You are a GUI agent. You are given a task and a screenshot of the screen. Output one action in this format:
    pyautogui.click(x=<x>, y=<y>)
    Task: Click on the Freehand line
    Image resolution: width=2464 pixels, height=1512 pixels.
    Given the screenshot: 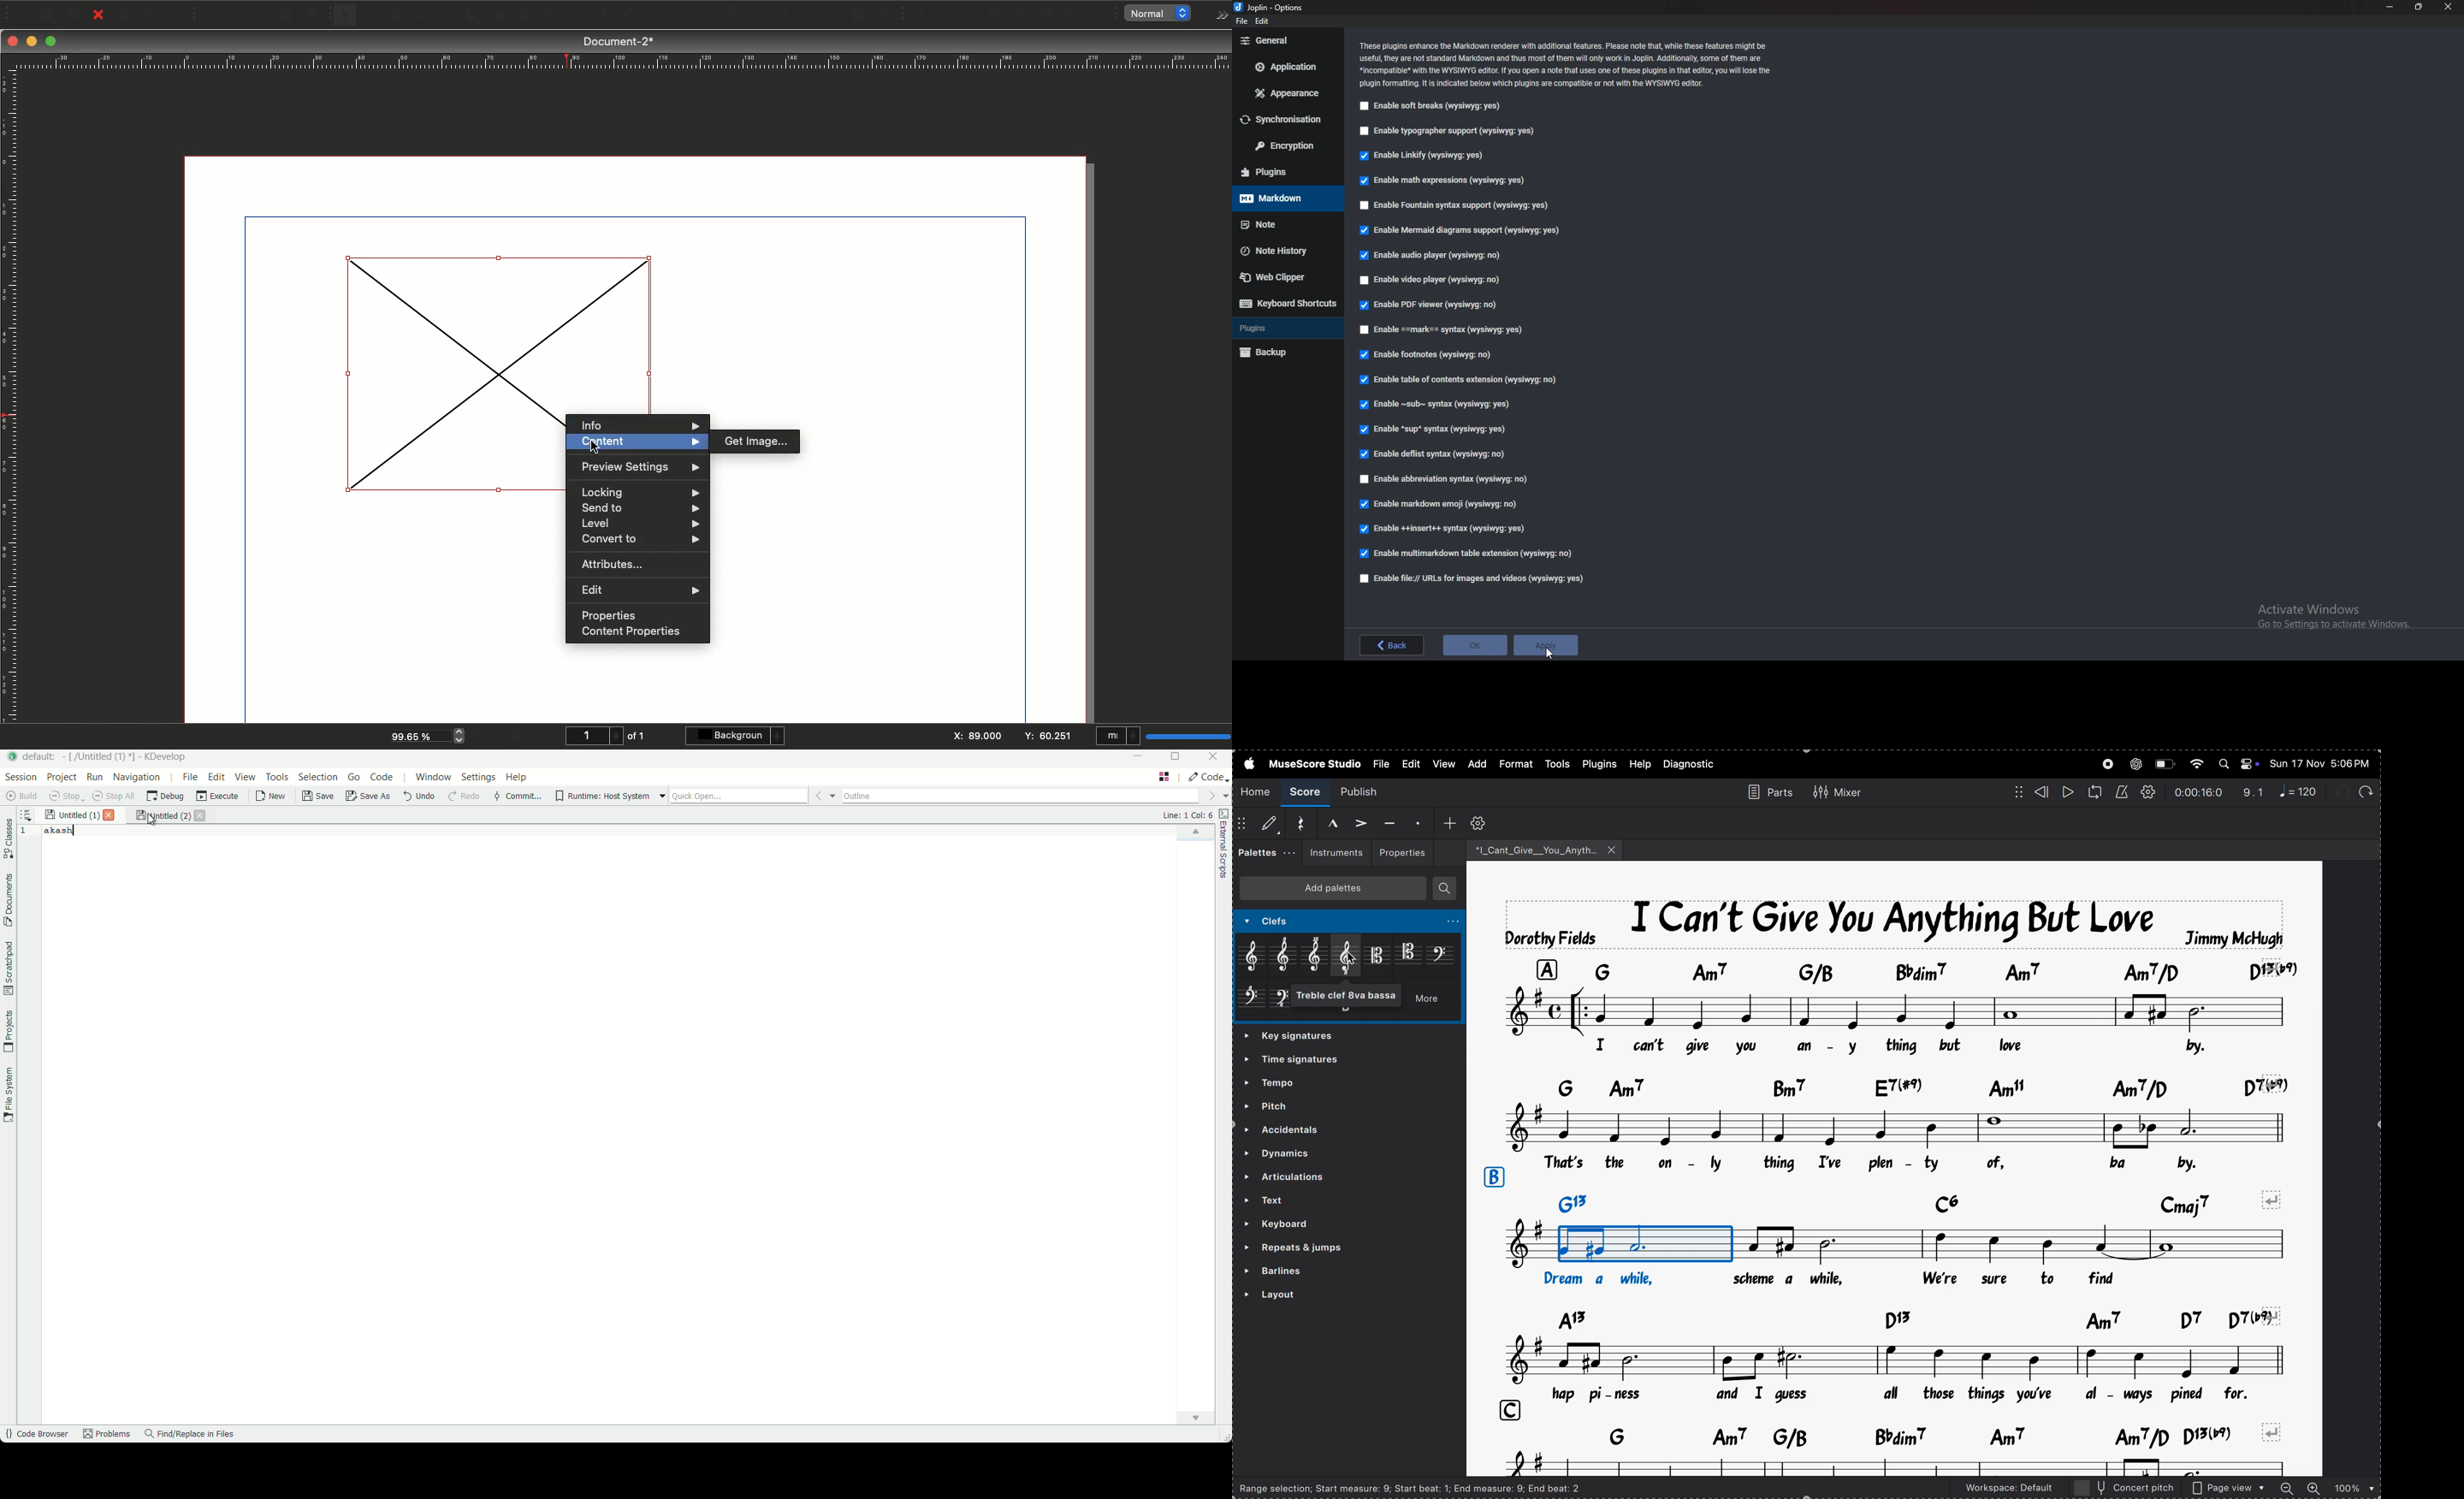 What is the action you would take?
    pyautogui.click(x=623, y=16)
    